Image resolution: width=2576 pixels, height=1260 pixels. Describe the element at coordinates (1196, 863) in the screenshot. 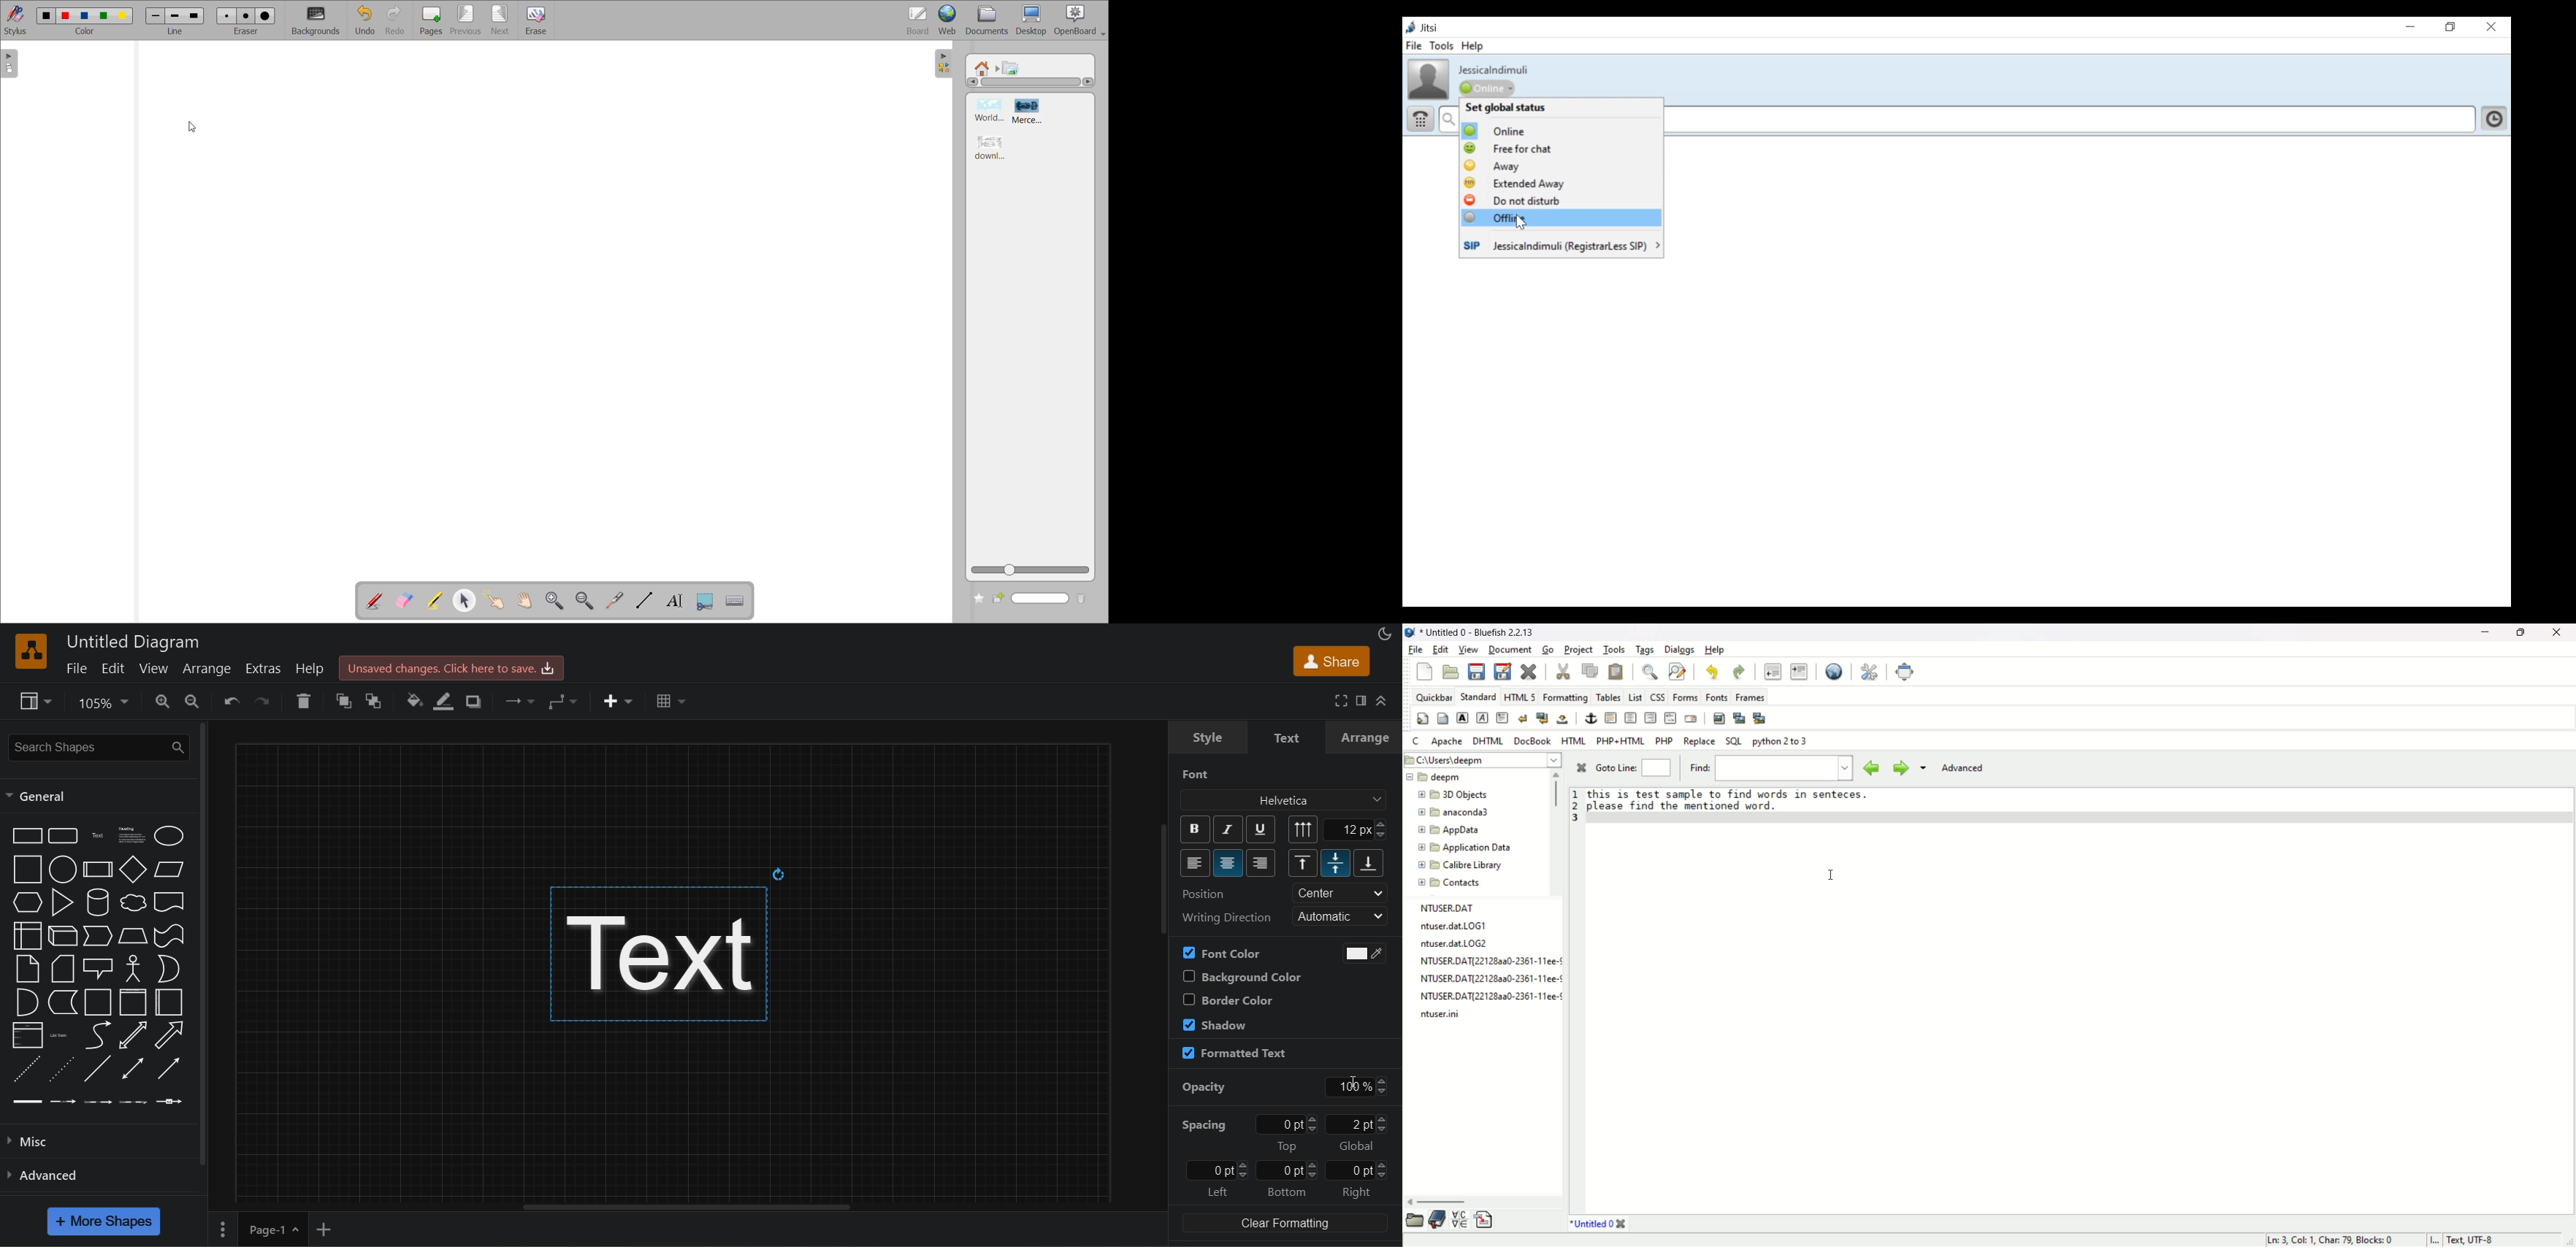

I see `left` at that location.